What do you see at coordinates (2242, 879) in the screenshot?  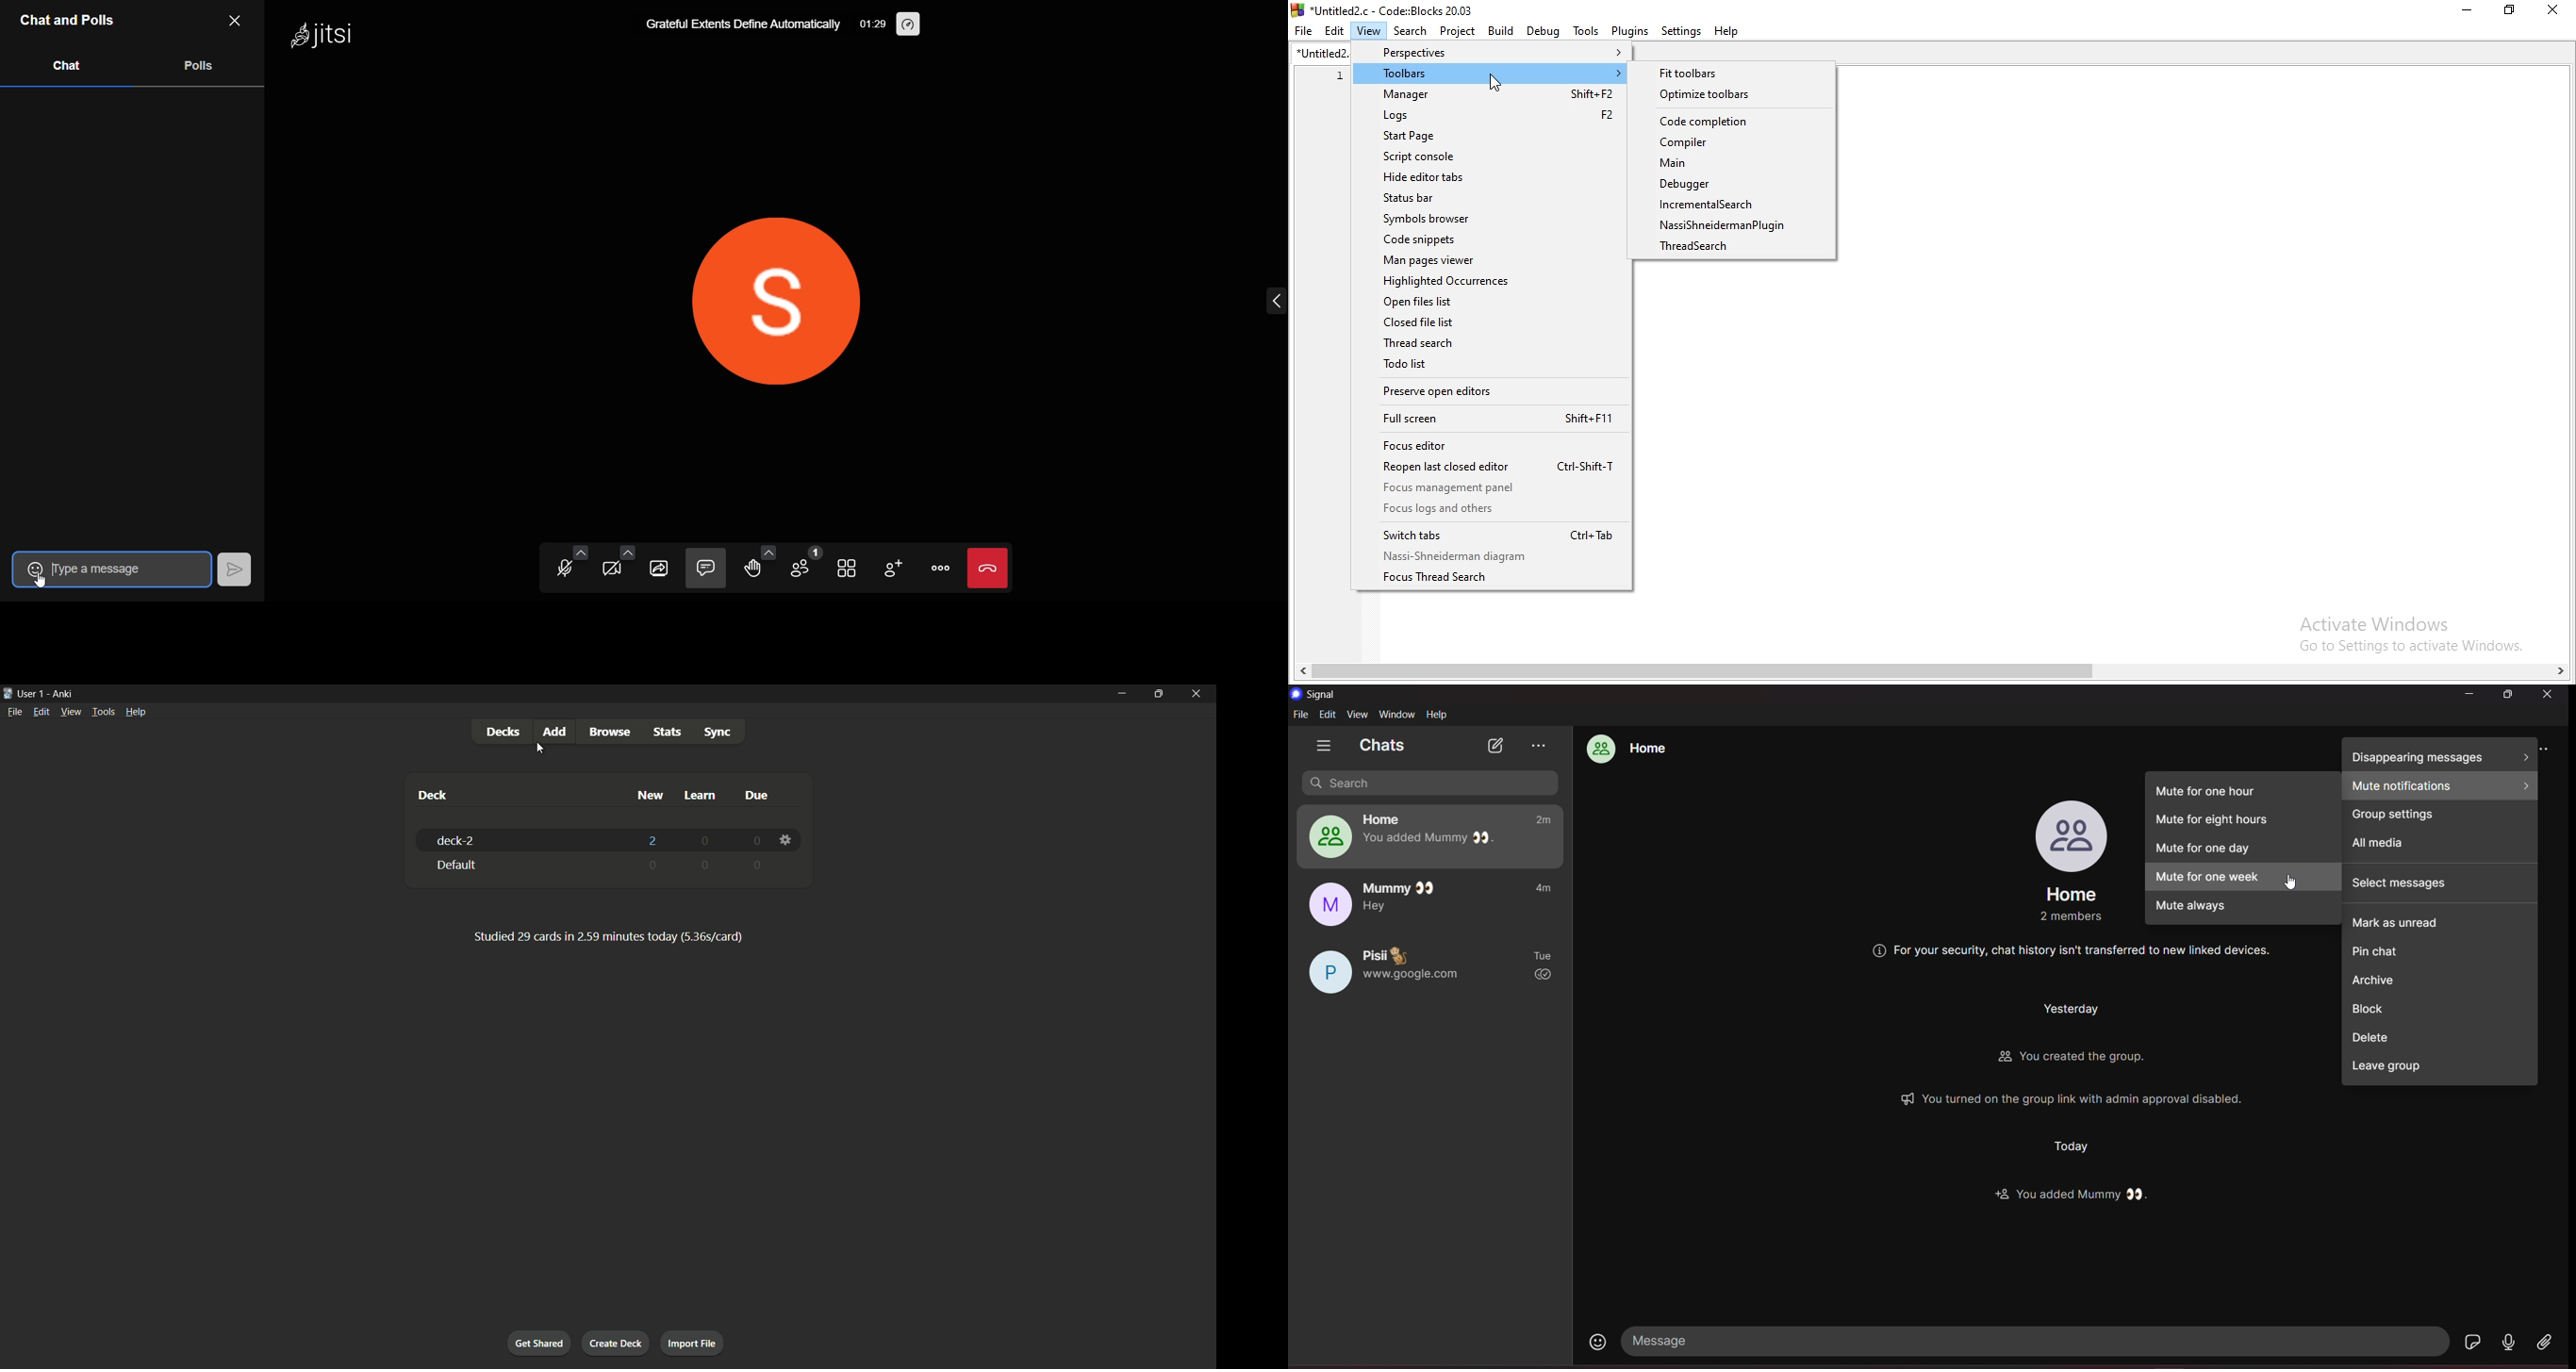 I see `mute for one week` at bounding box center [2242, 879].